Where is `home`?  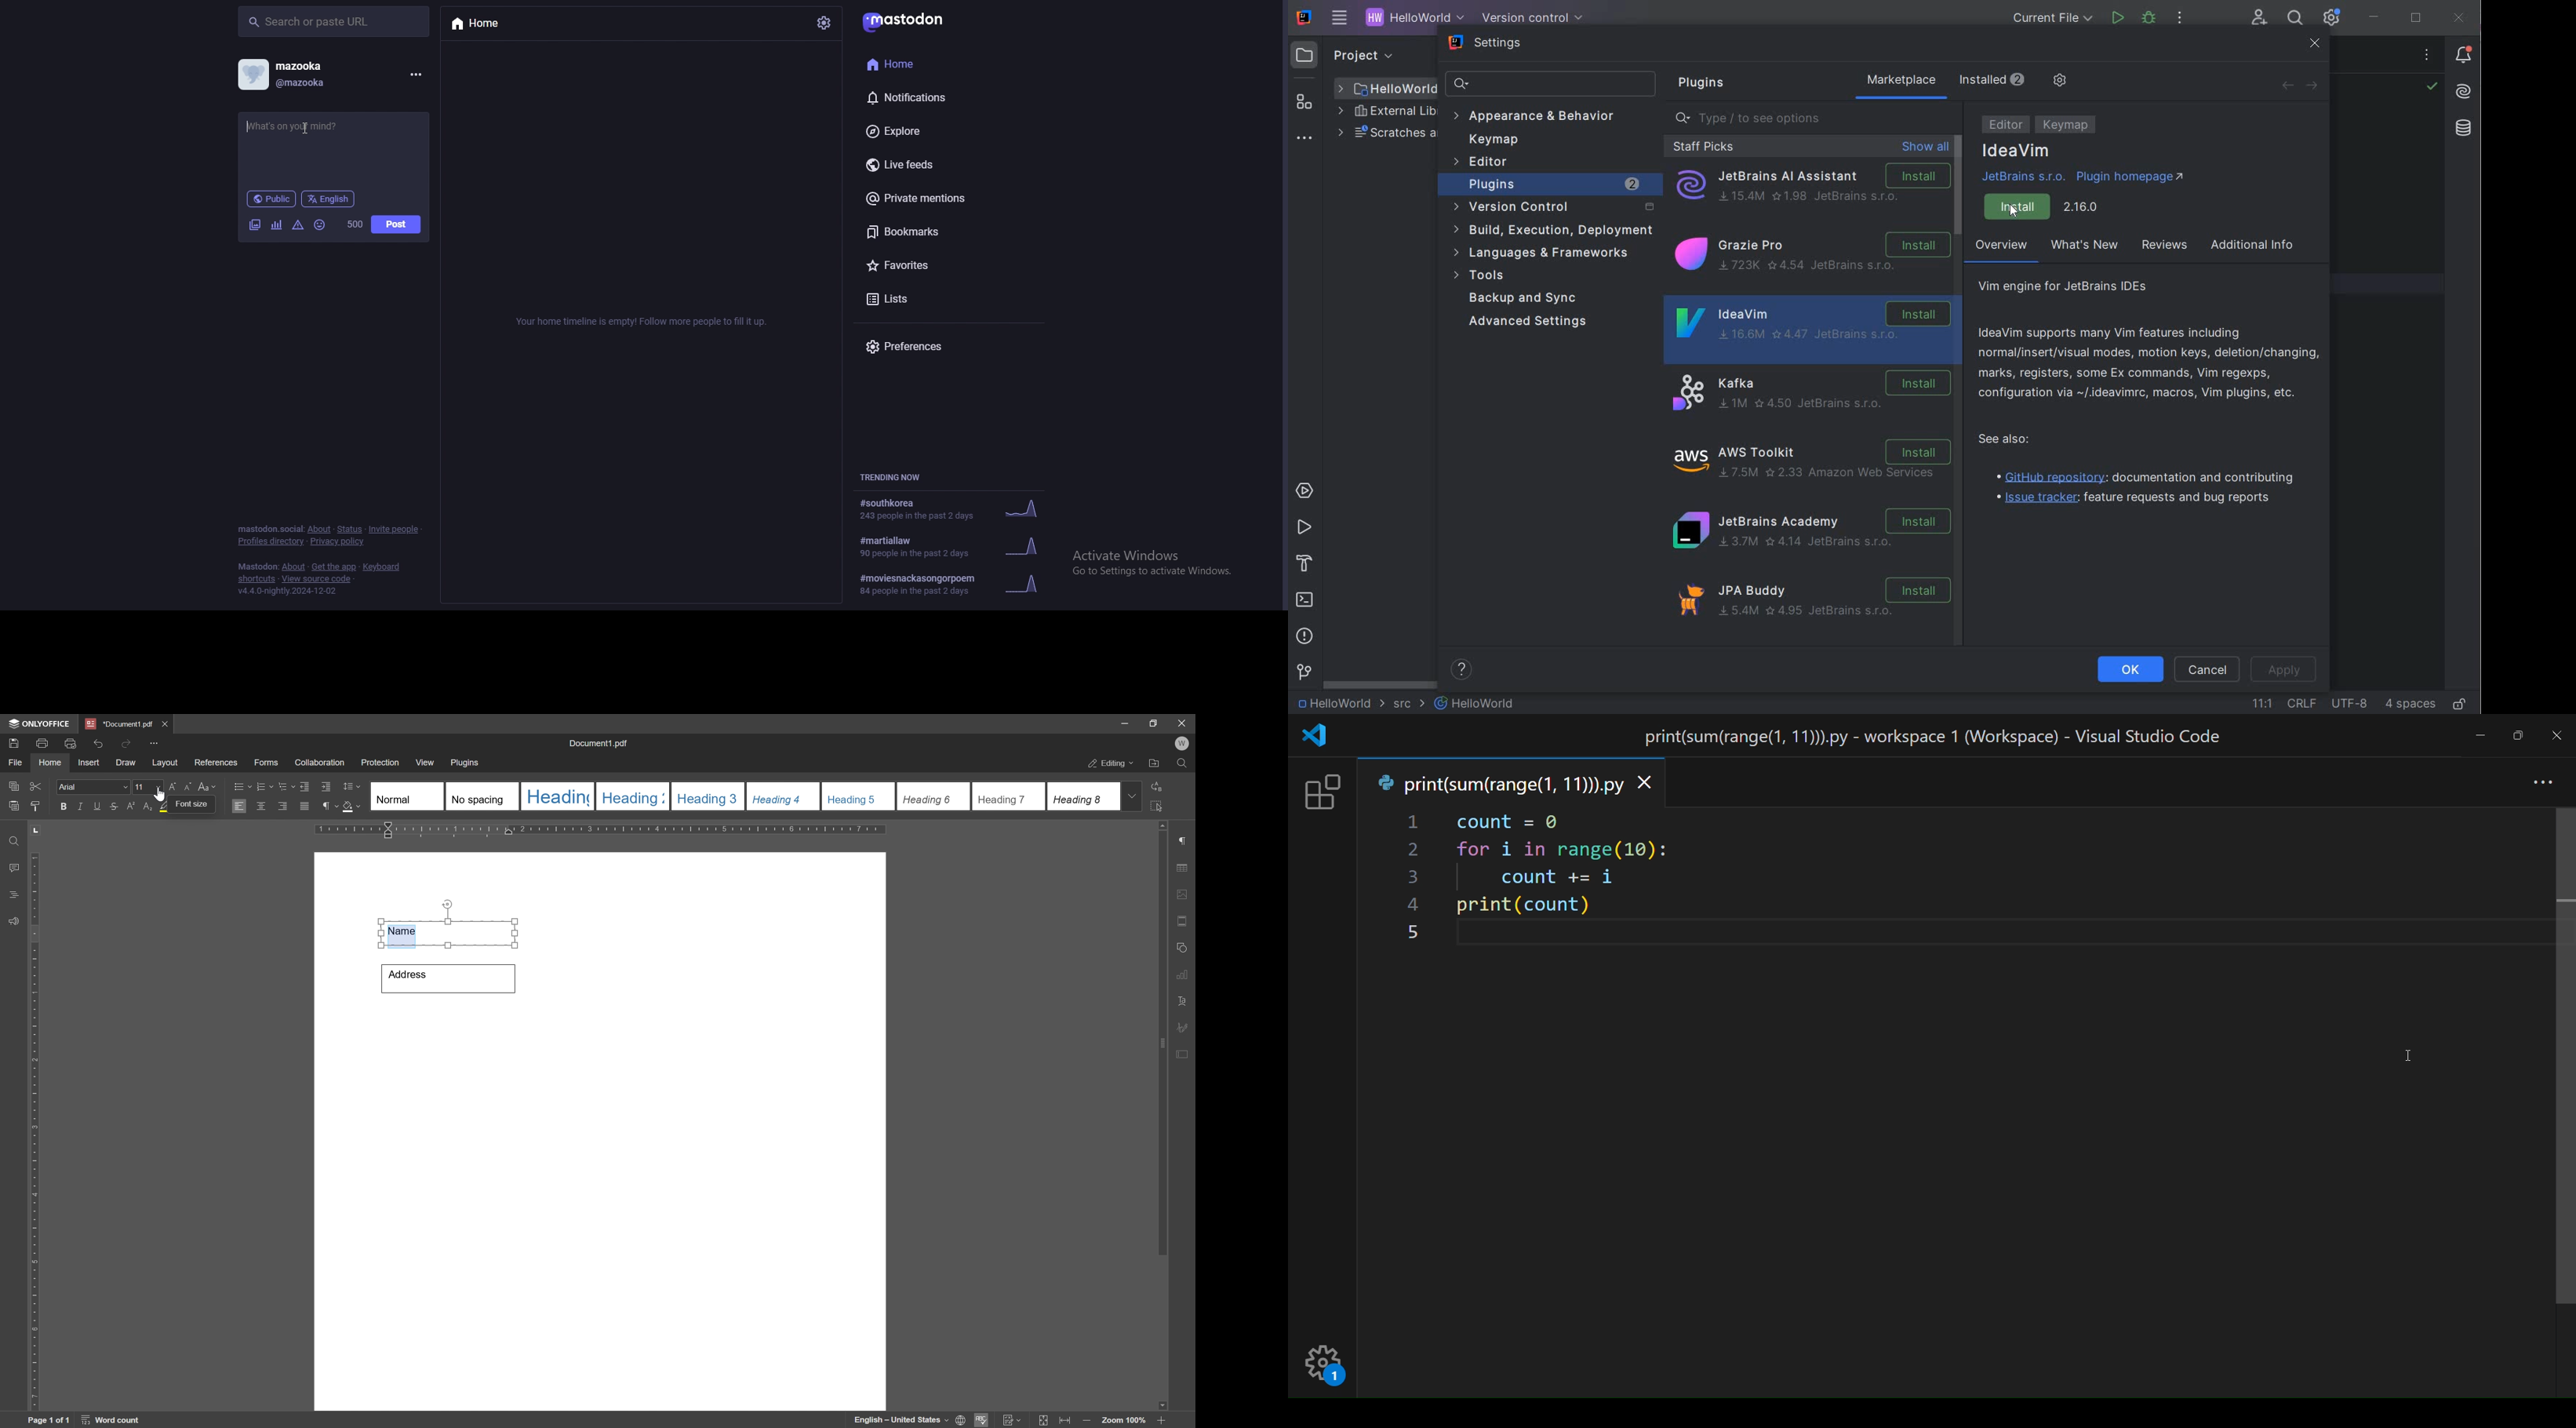 home is located at coordinates (914, 64).